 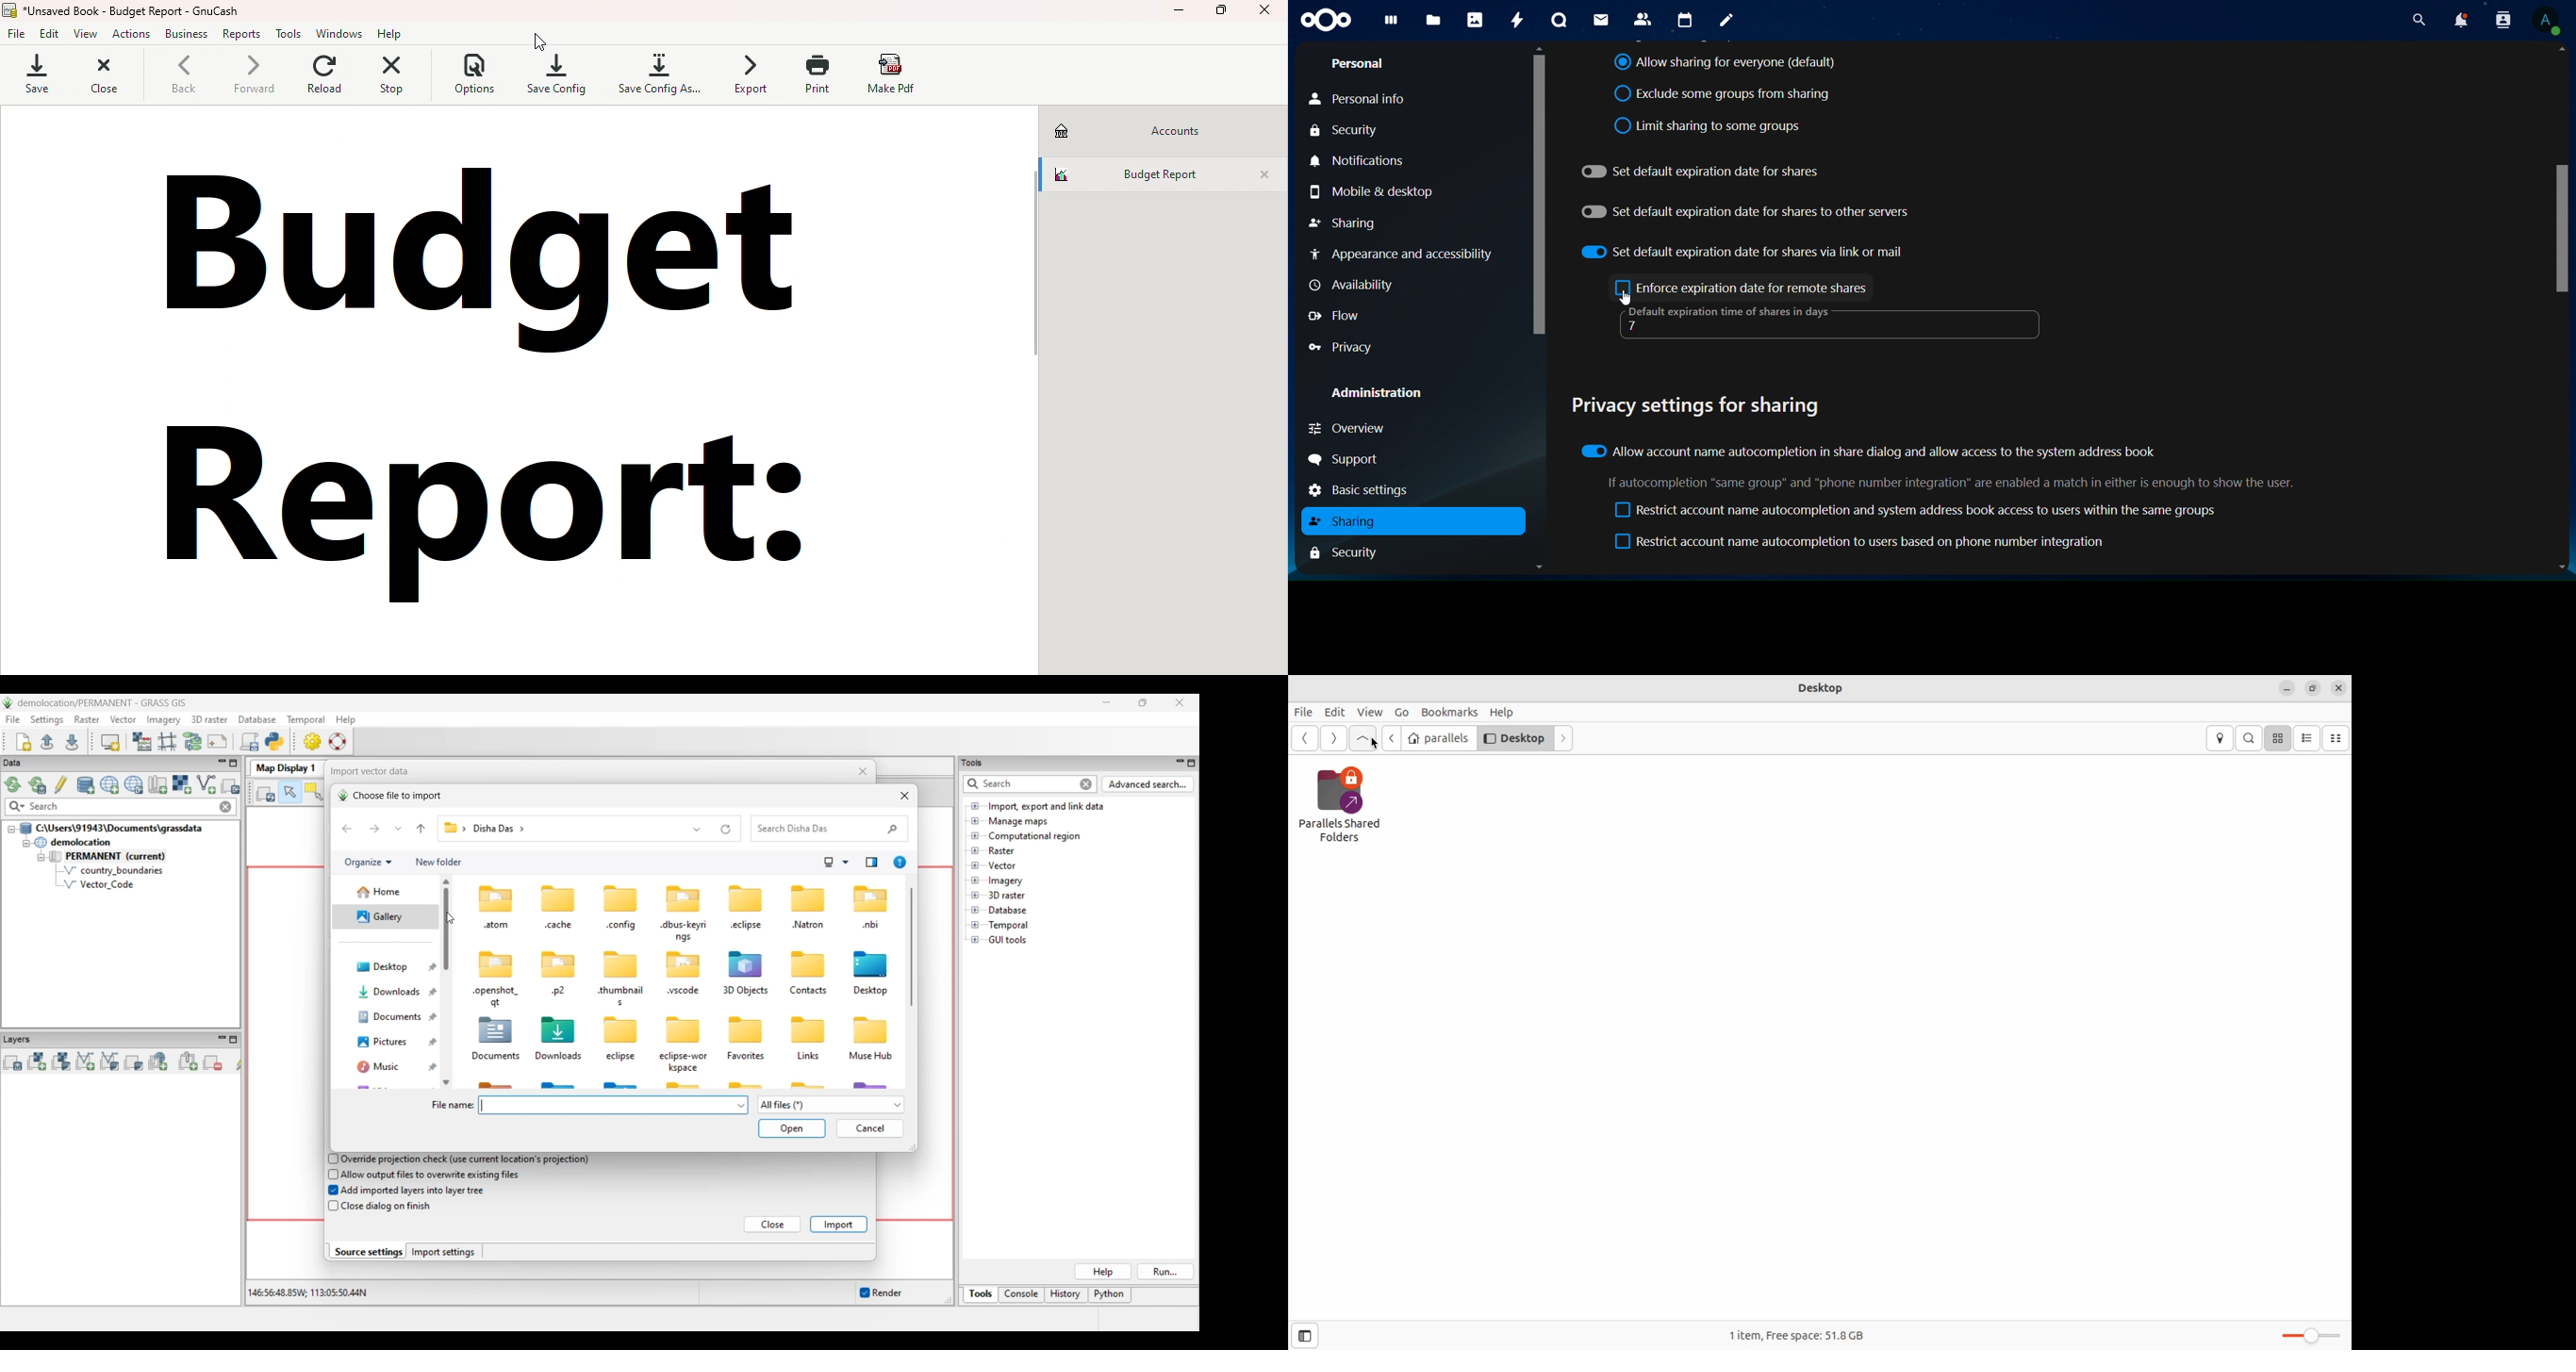 I want to click on Restrict account name autocompletion to users based on phone number integration, so click(x=1863, y=543).